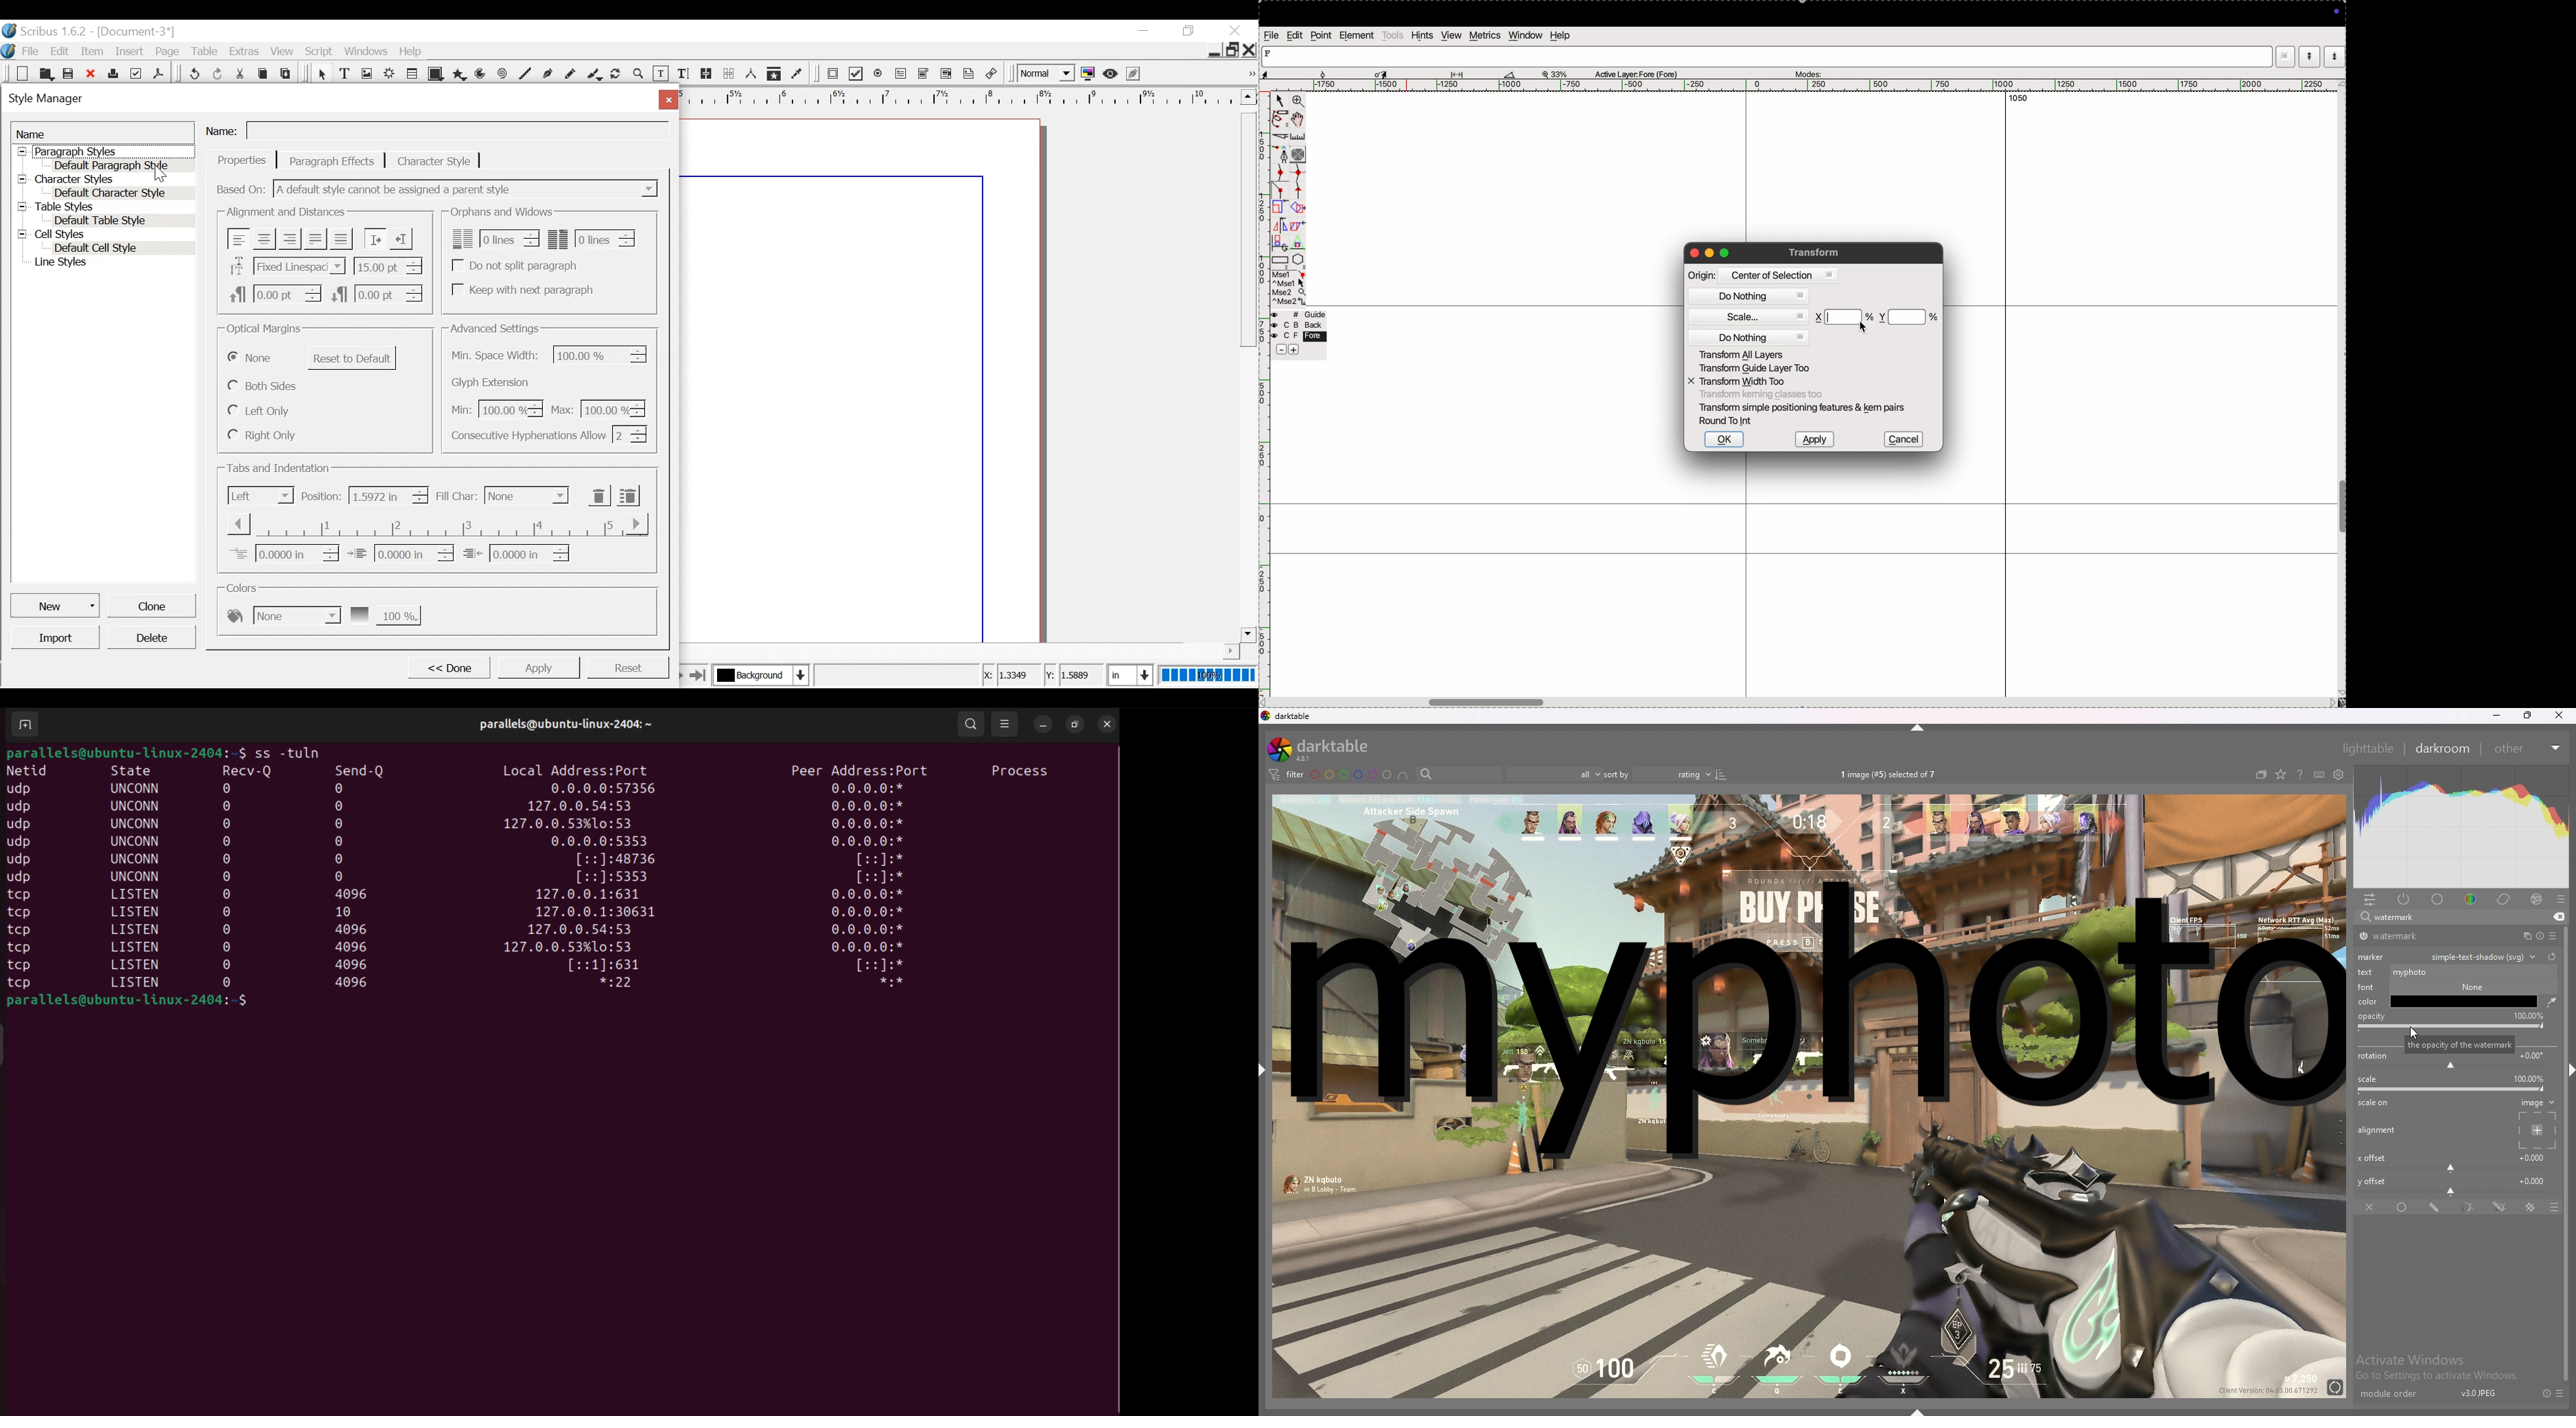  What do you see at coordinates (23, 913) in the screenshot?
I see `tcp` at bounding box center [23, 913].